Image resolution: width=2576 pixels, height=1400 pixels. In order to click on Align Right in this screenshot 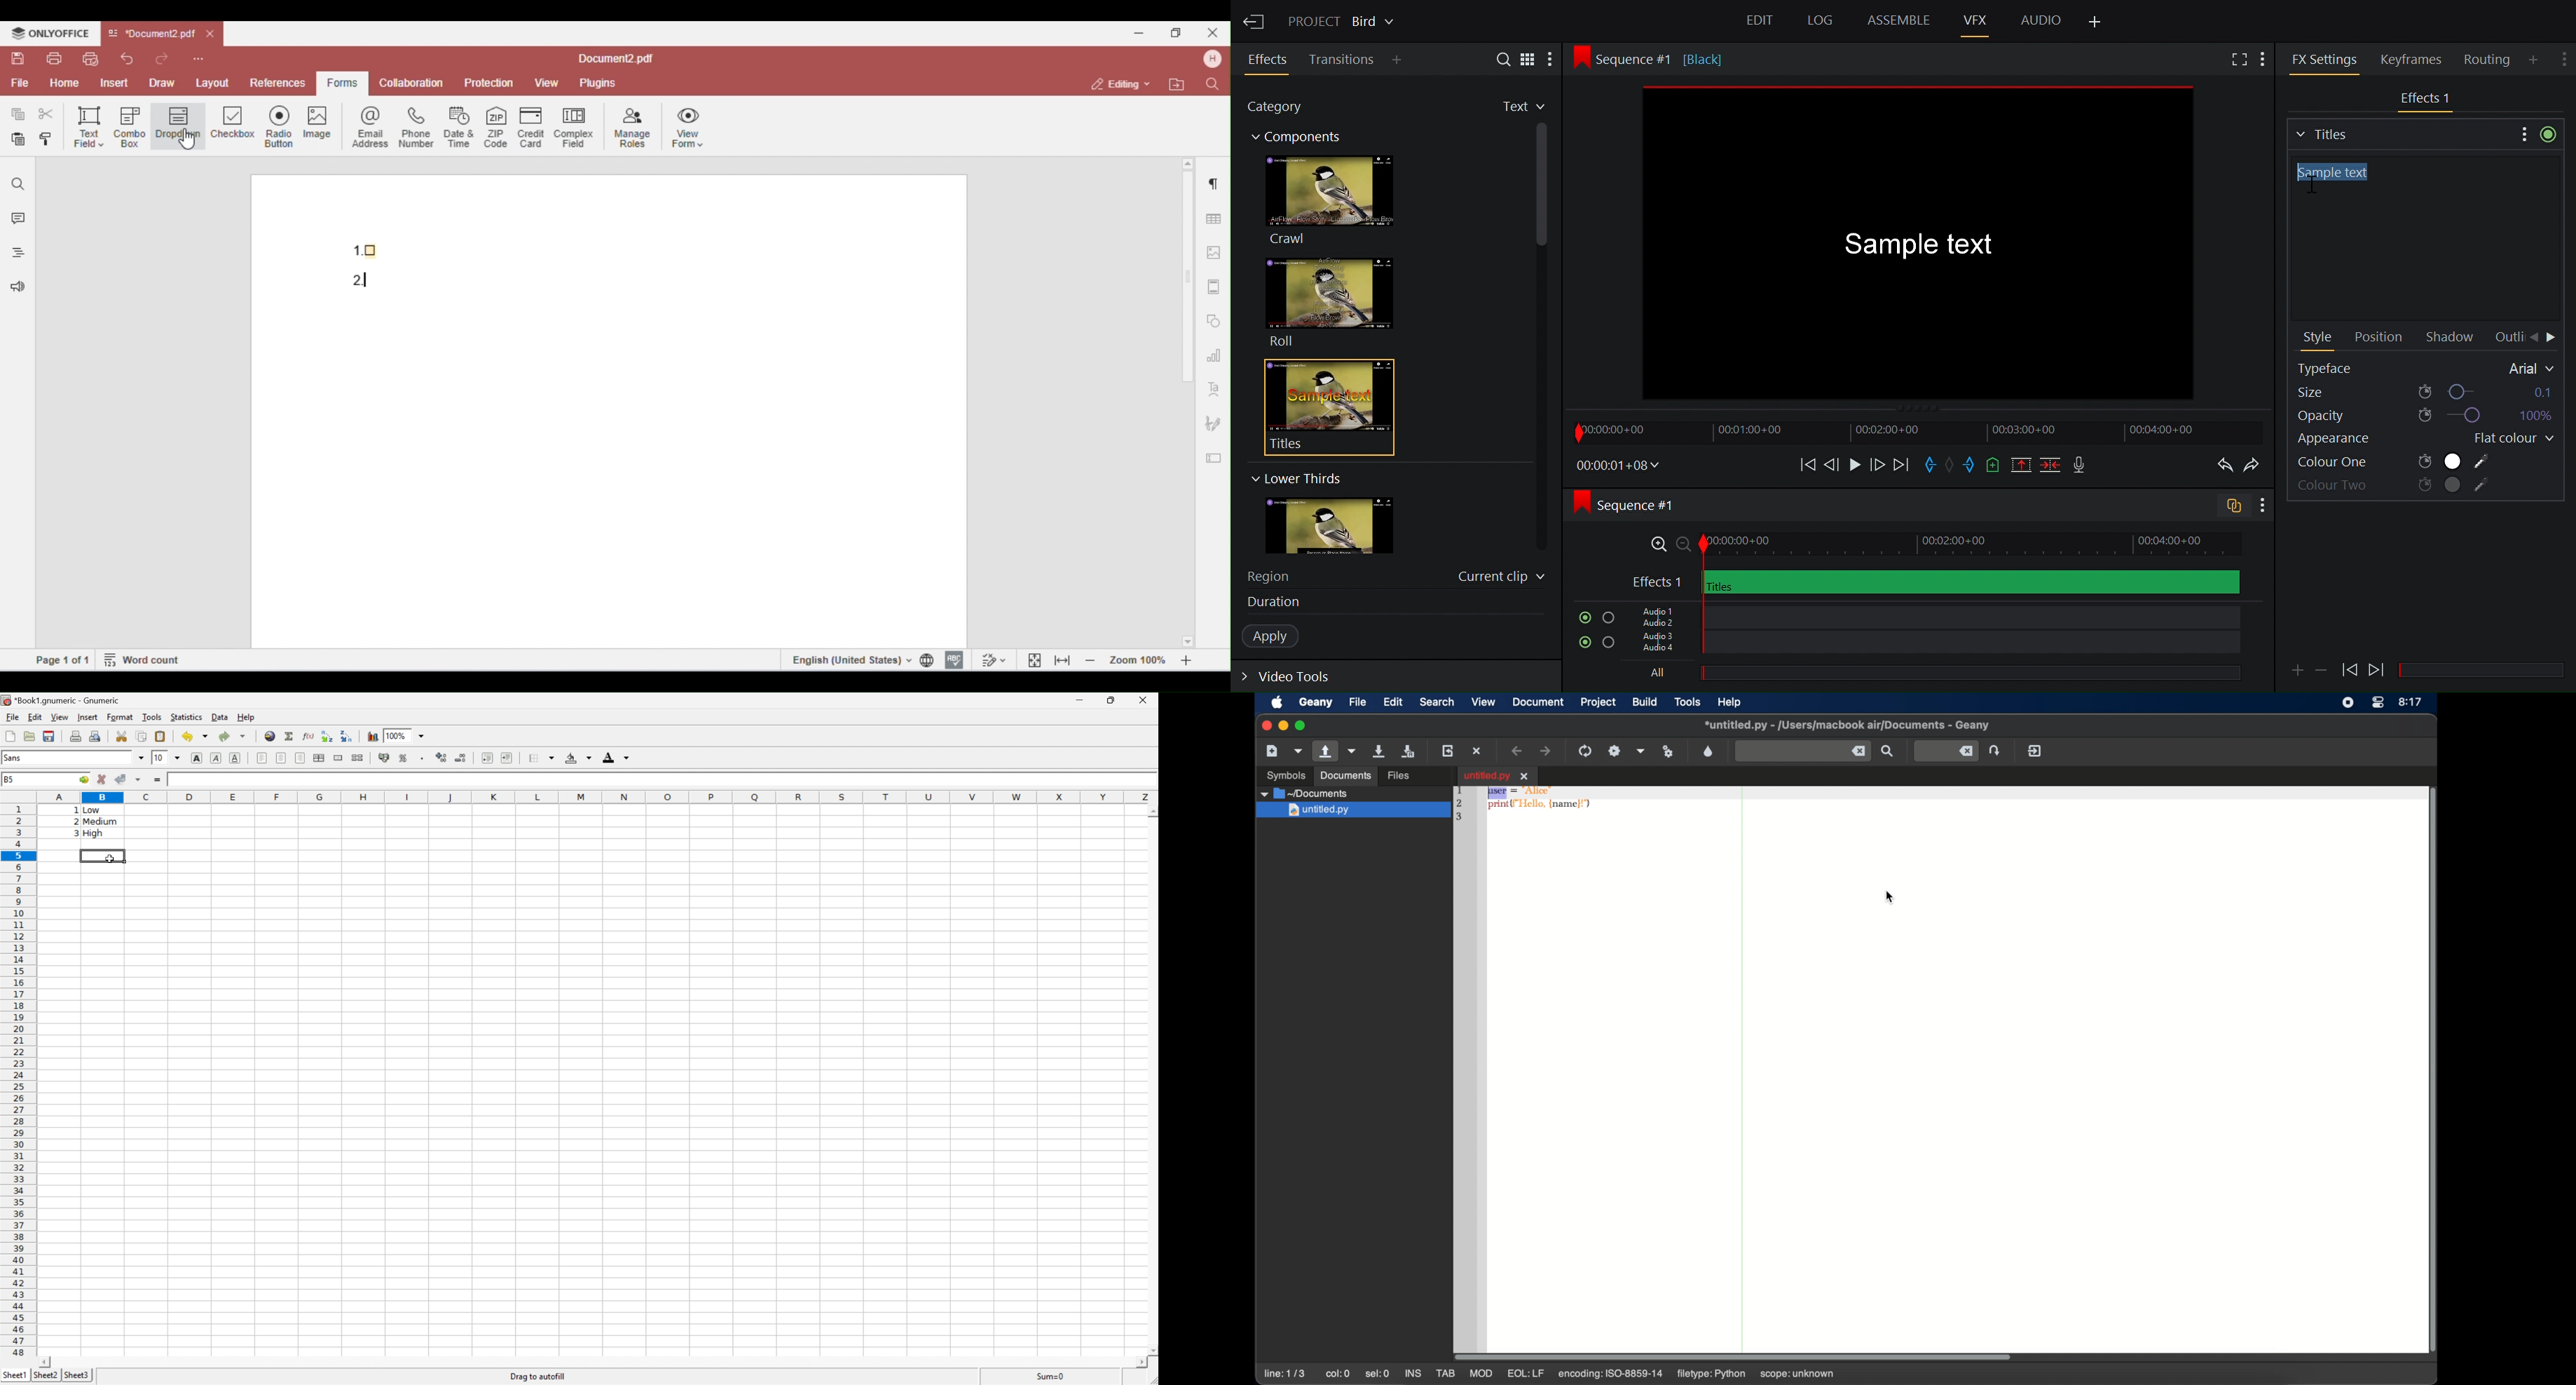, I will do `click(301, 758)`.